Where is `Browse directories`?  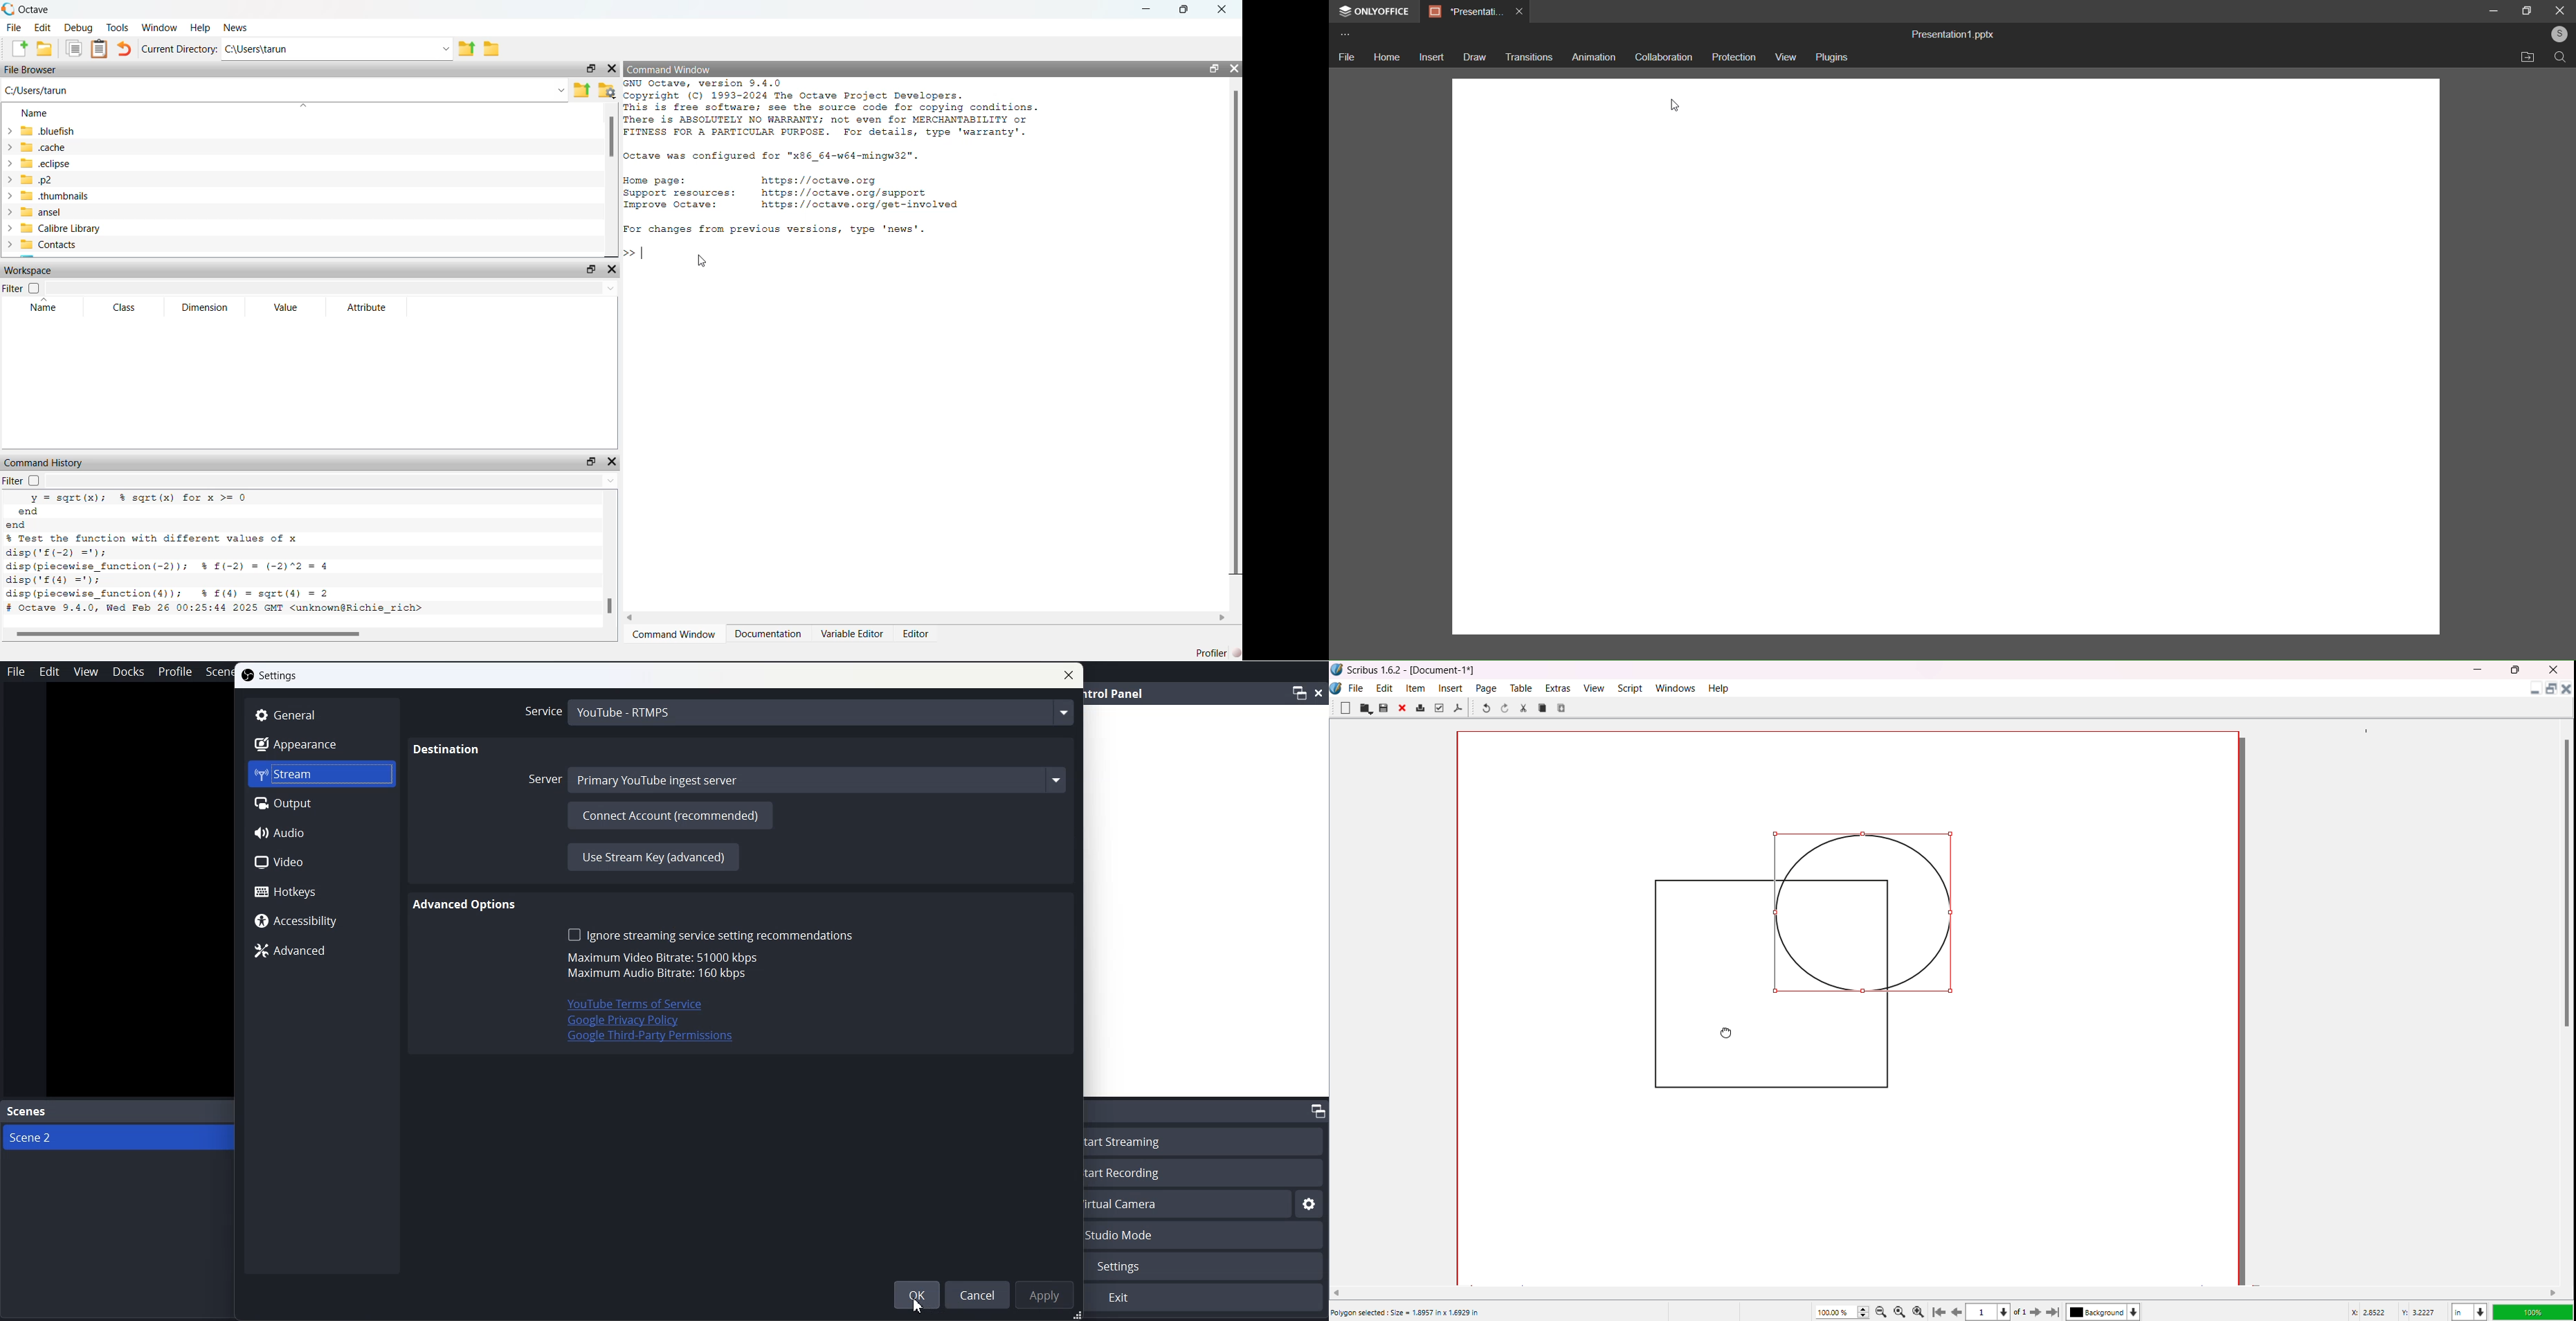 Browse directories is located at coordinates (492, 49).